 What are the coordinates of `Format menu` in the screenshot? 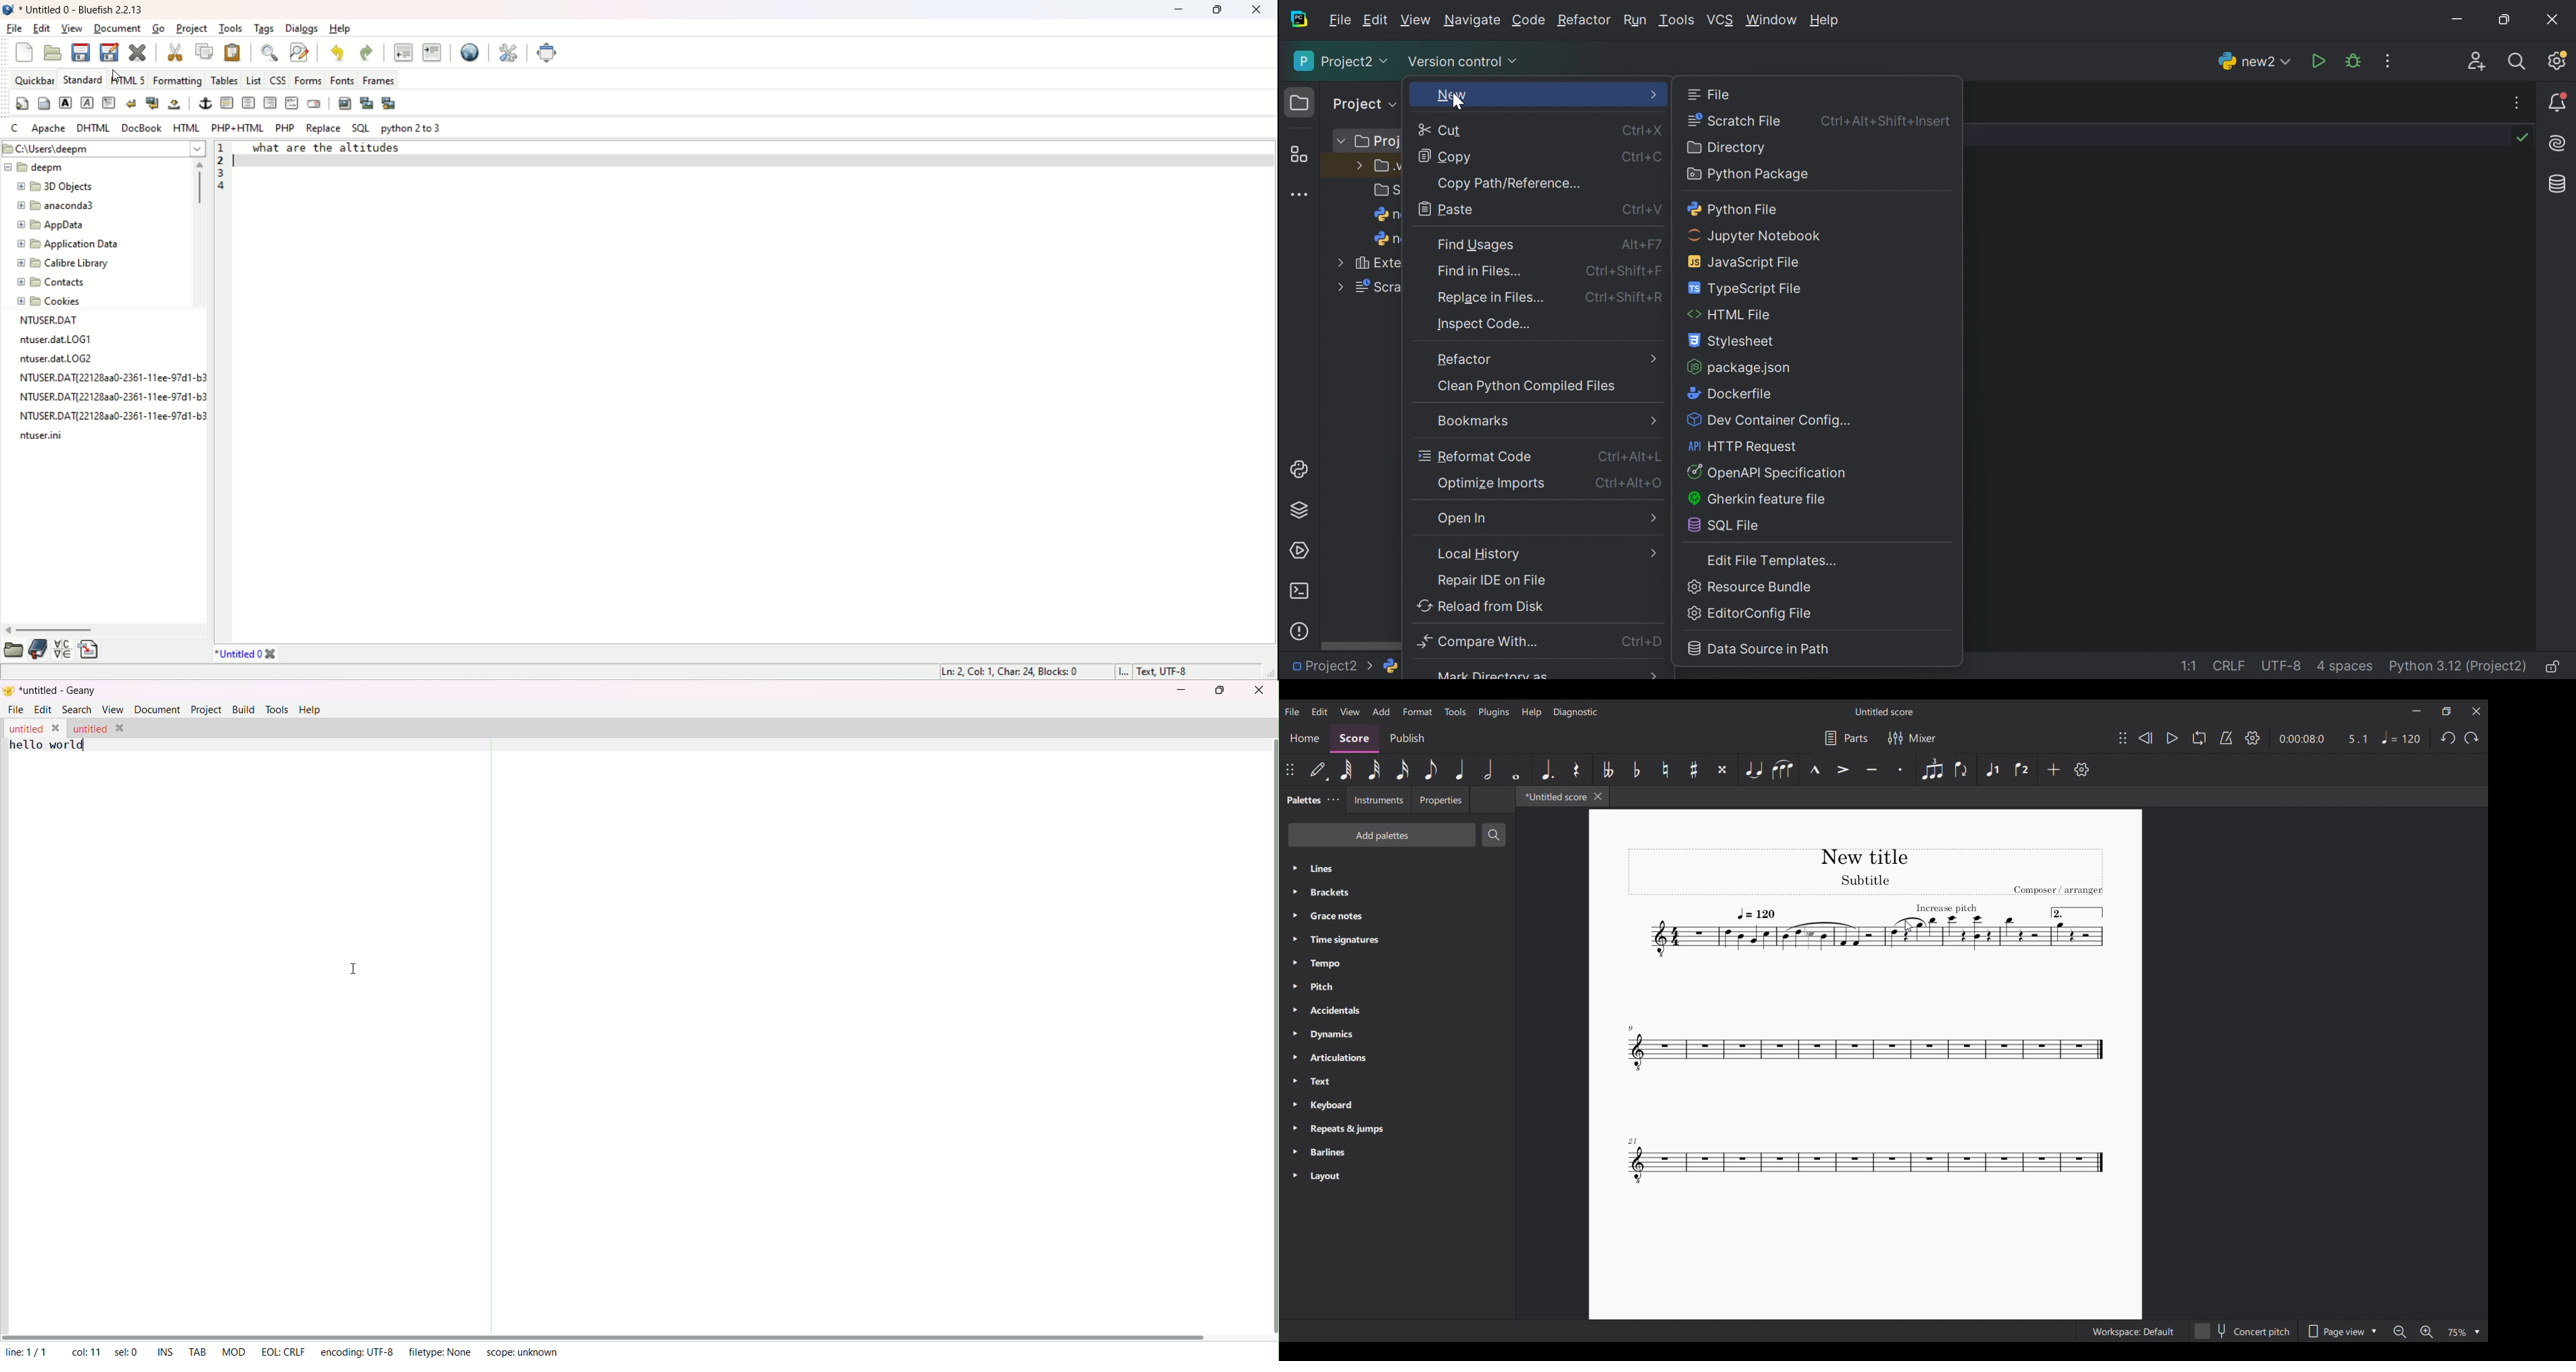 It's located at (1417, 711).